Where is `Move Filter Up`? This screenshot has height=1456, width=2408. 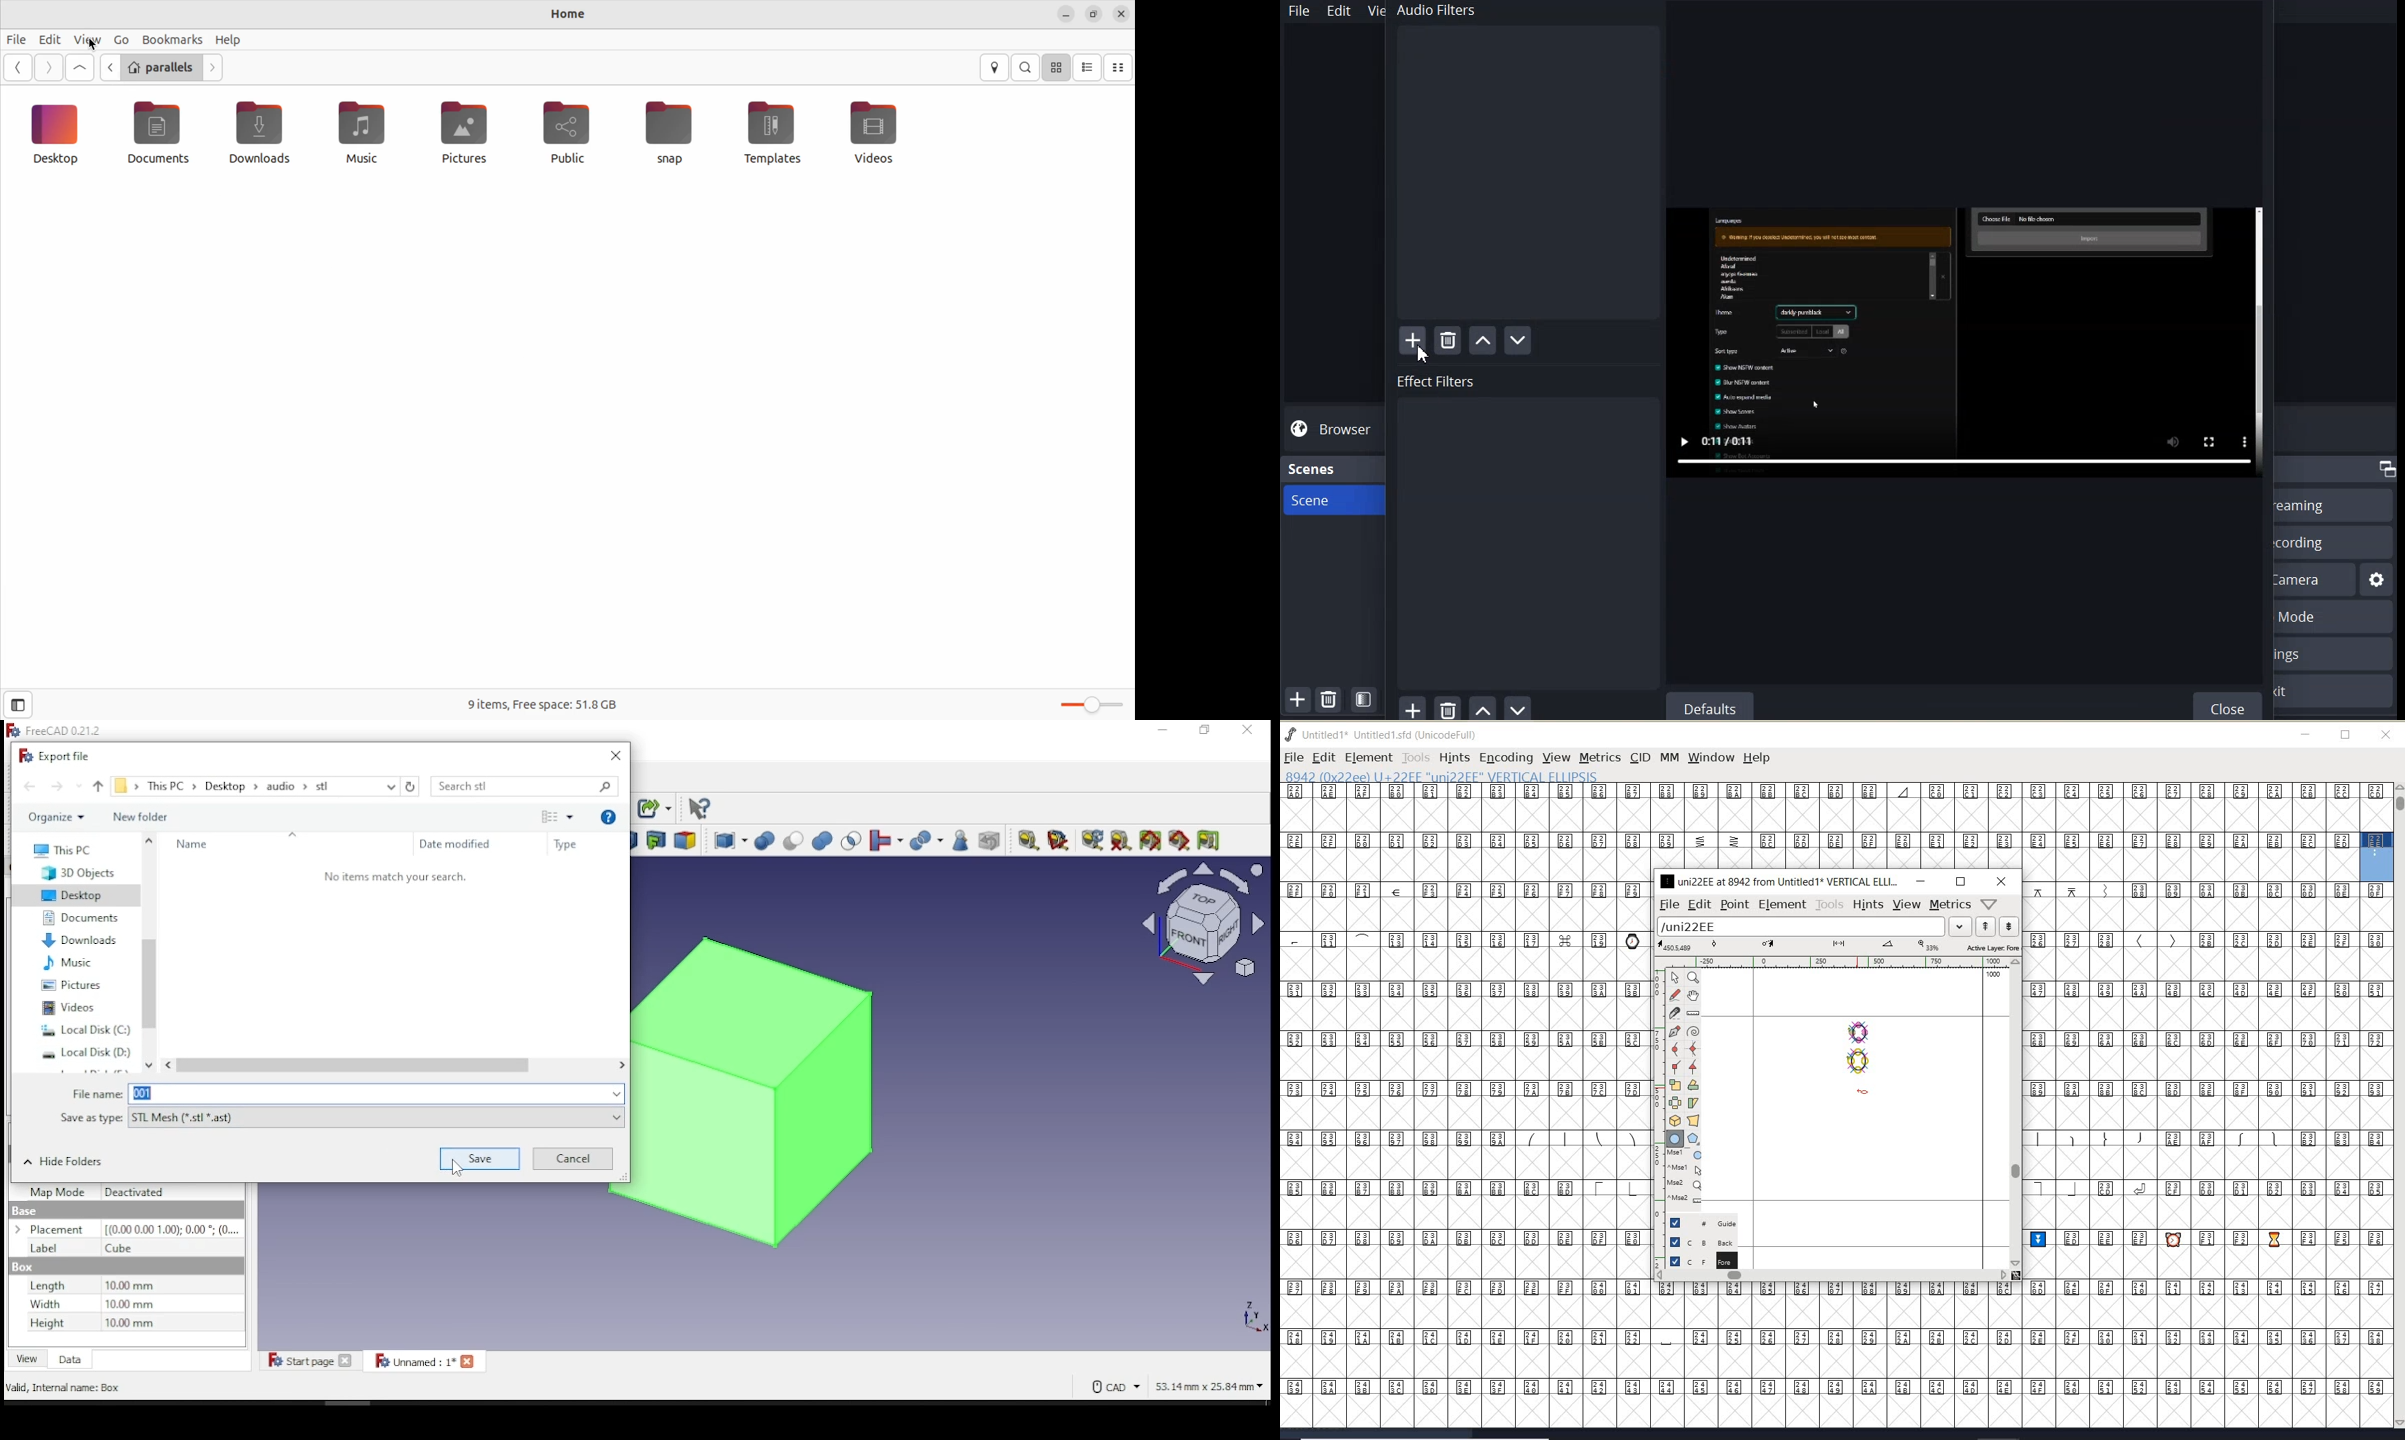
Move Filter Up is located at coordinates (1482, 340).